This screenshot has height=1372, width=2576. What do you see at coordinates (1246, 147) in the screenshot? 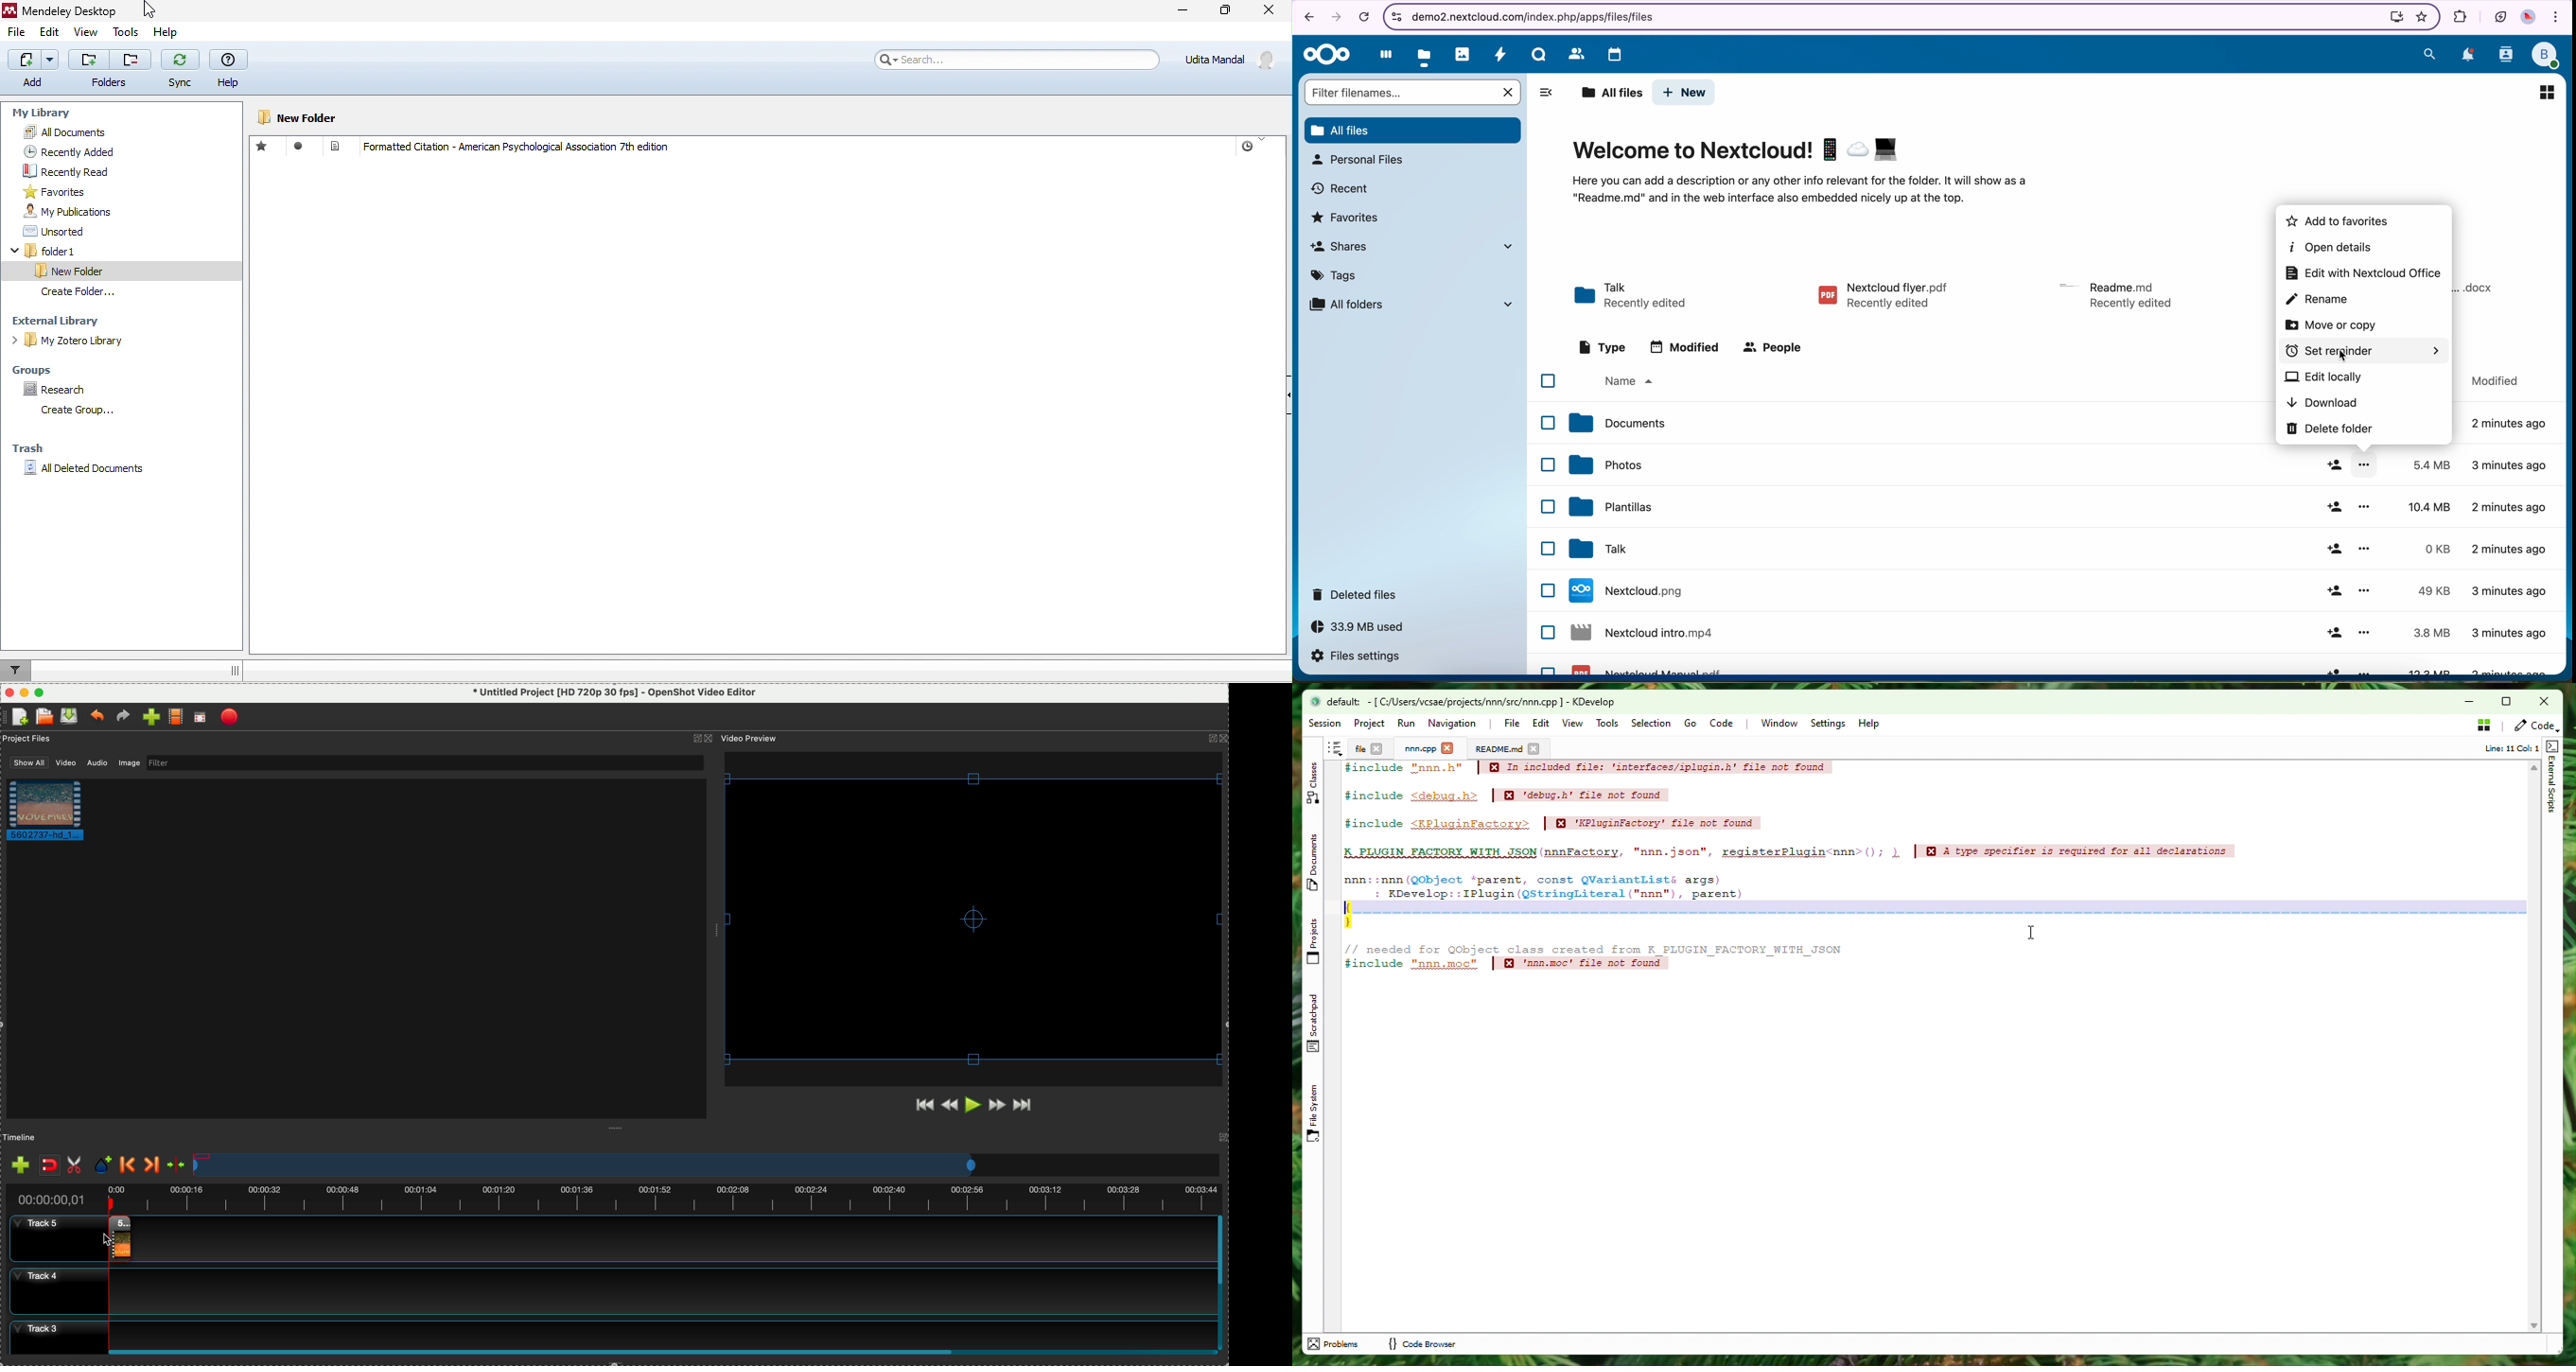
I see `Timer logo` at bounding box center [1246, 147].